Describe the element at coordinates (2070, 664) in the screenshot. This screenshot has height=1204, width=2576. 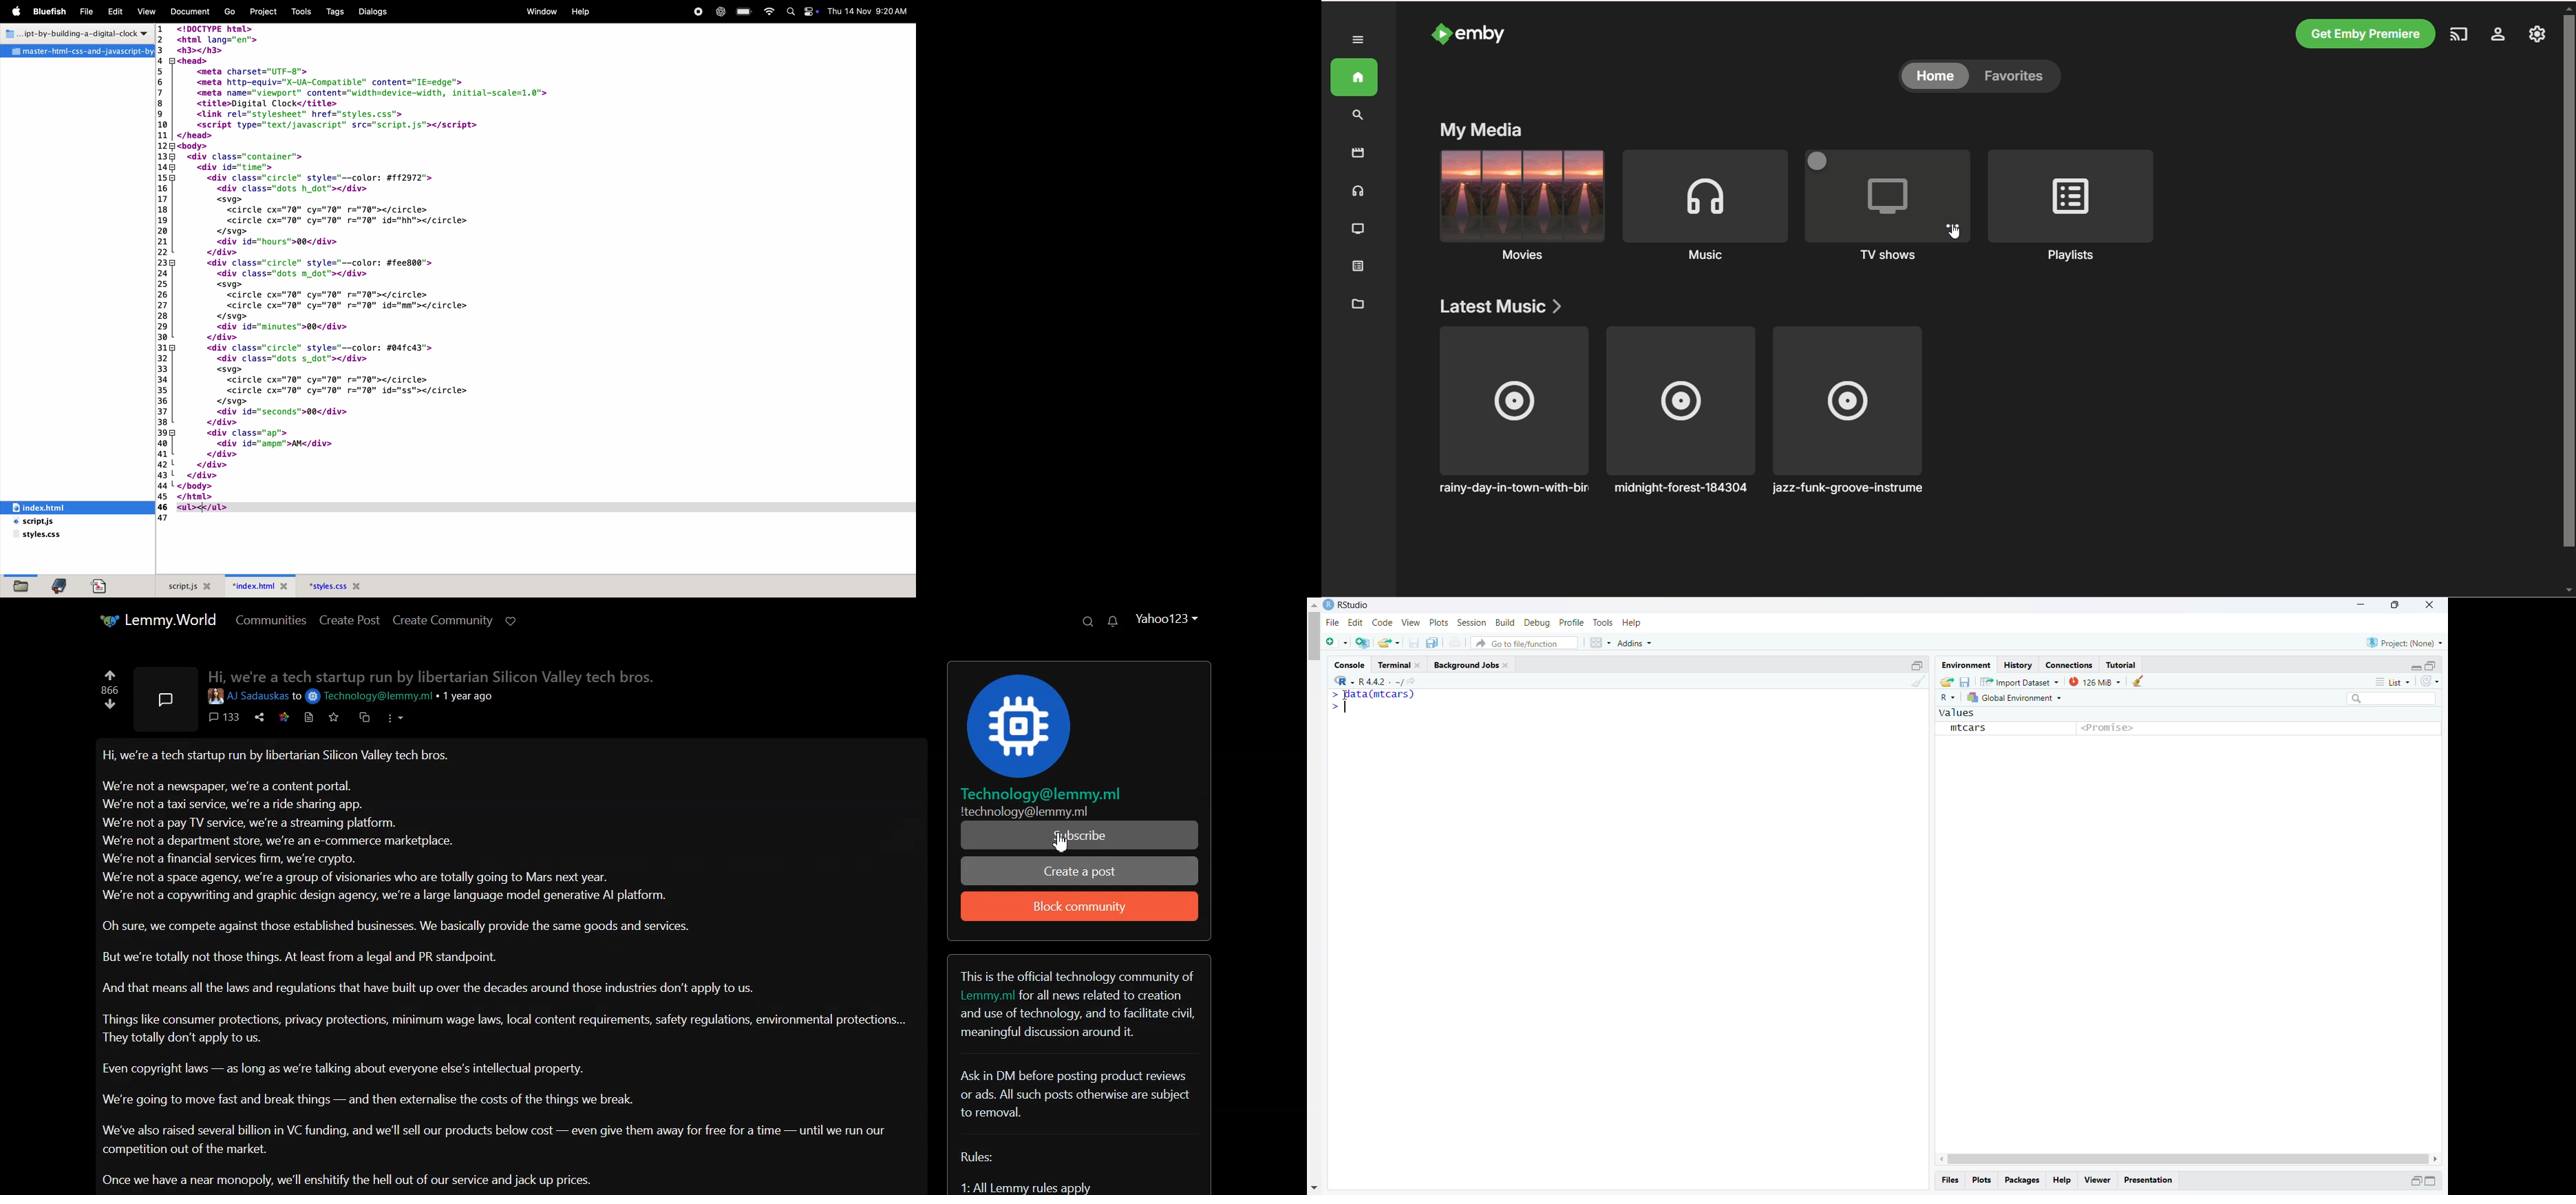
I see `Connections` at that location.